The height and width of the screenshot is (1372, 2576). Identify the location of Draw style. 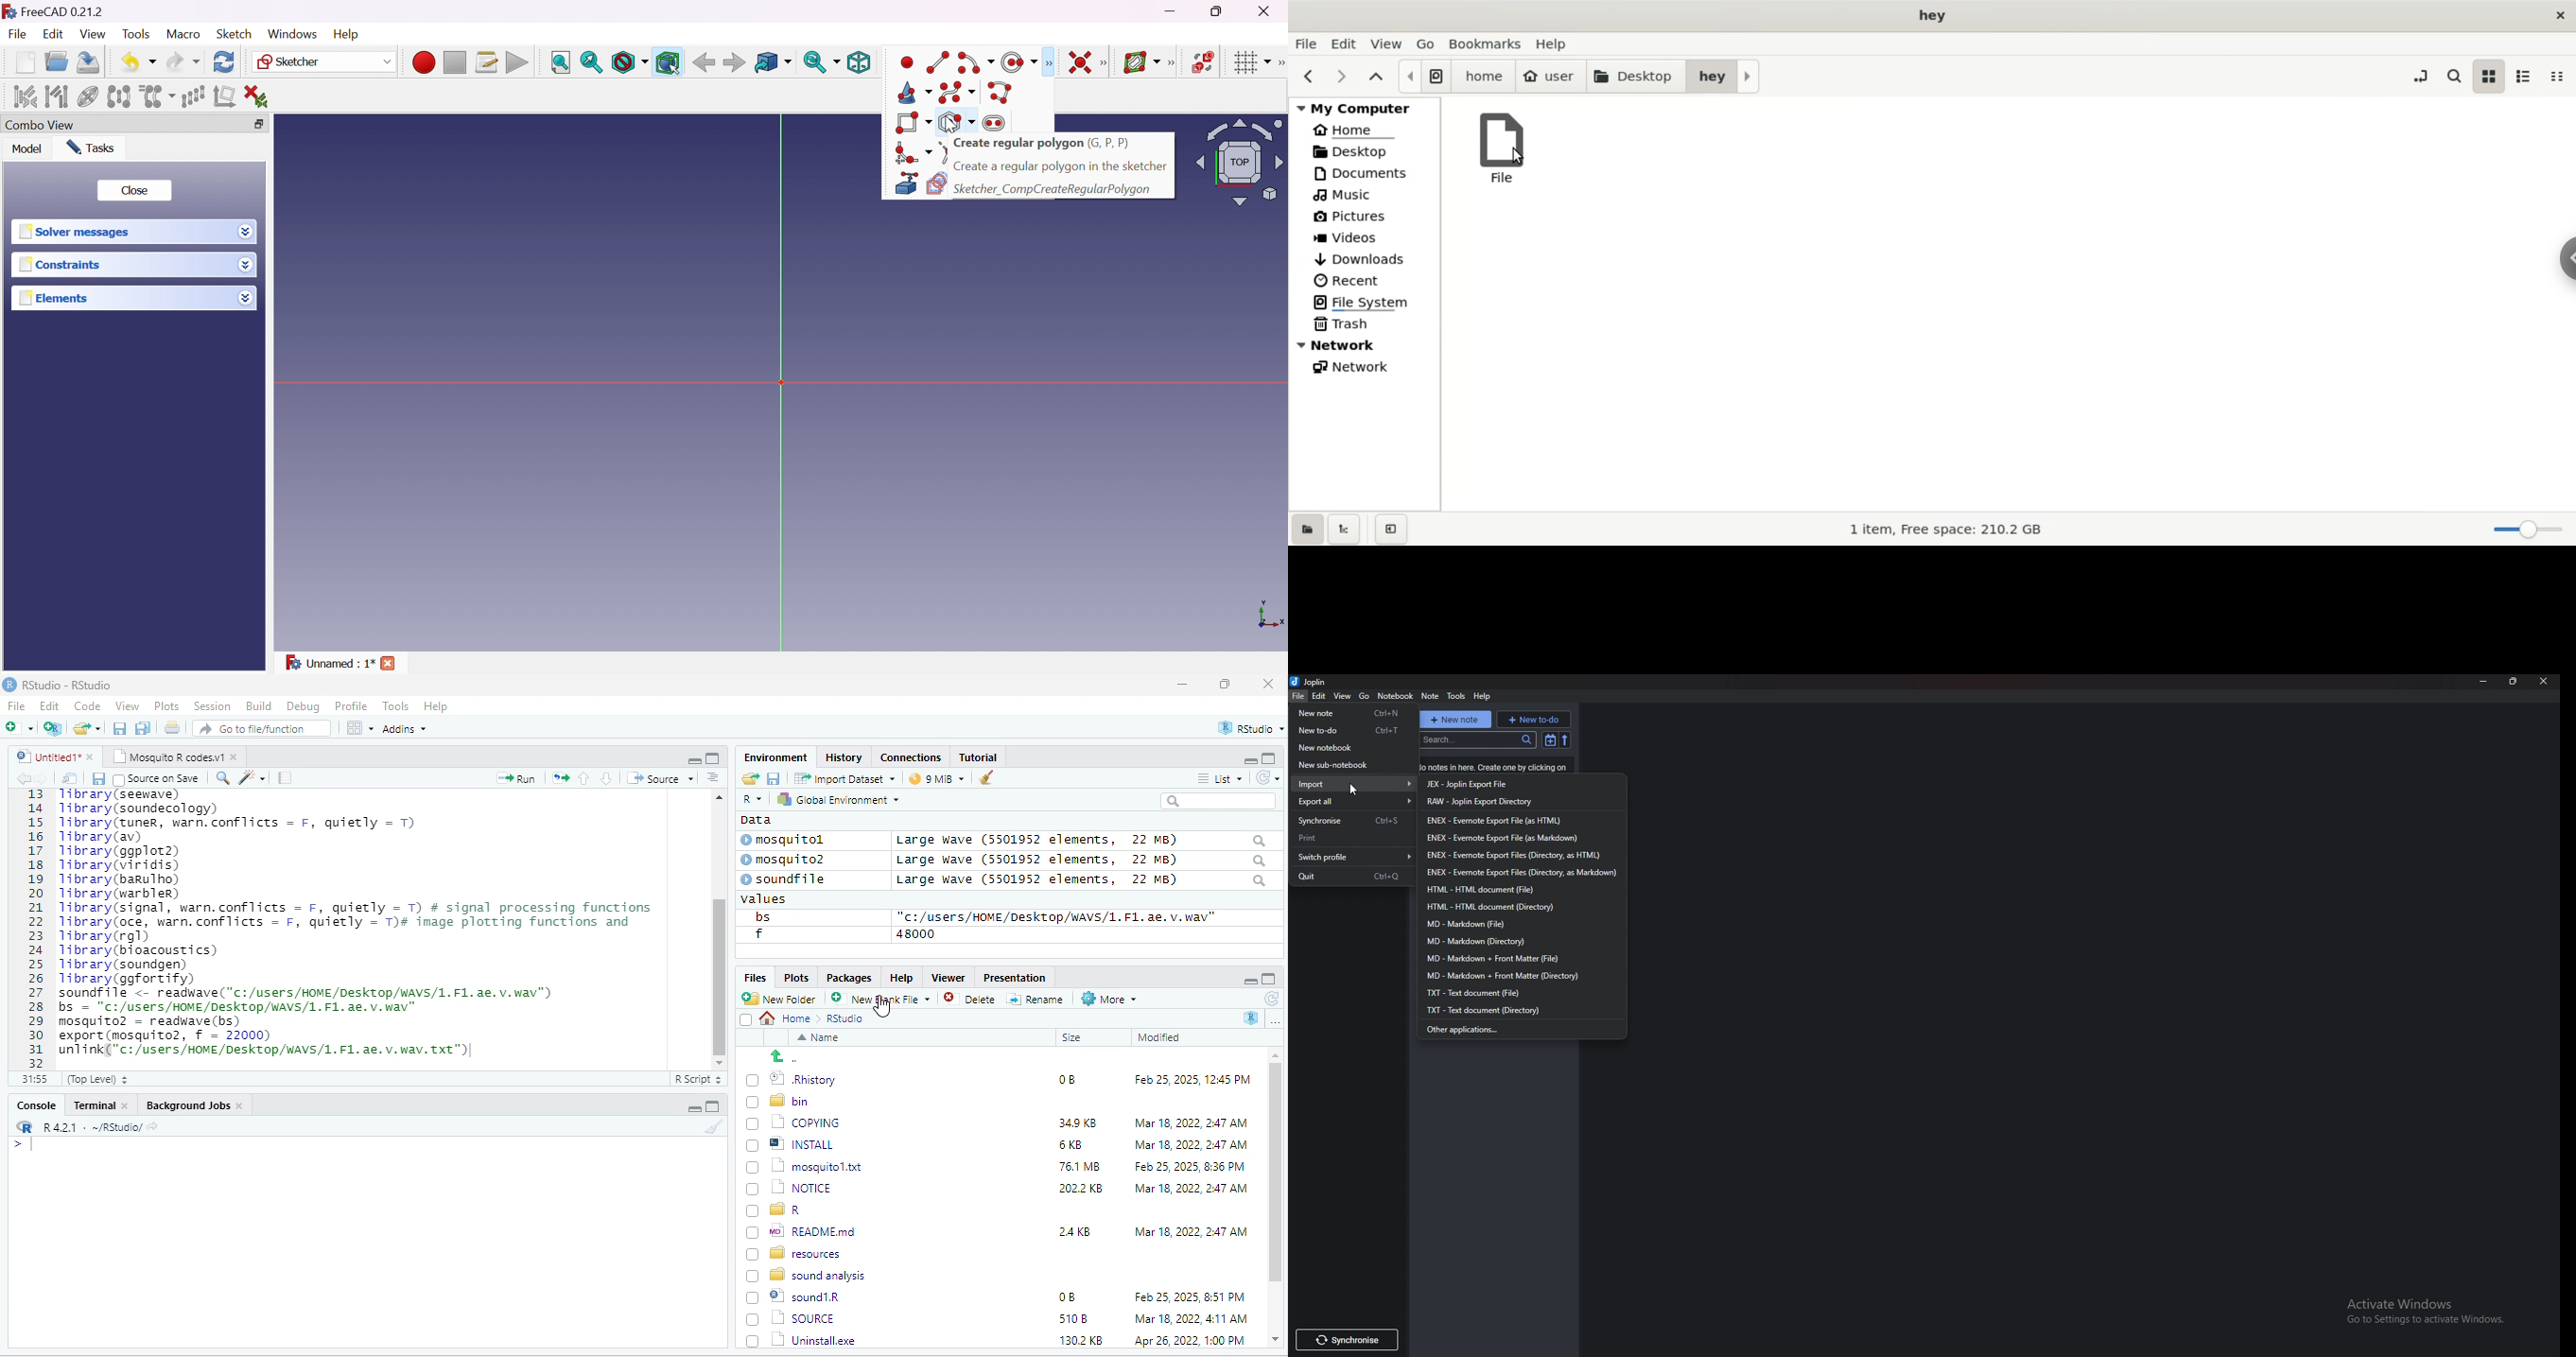
(629, 62).